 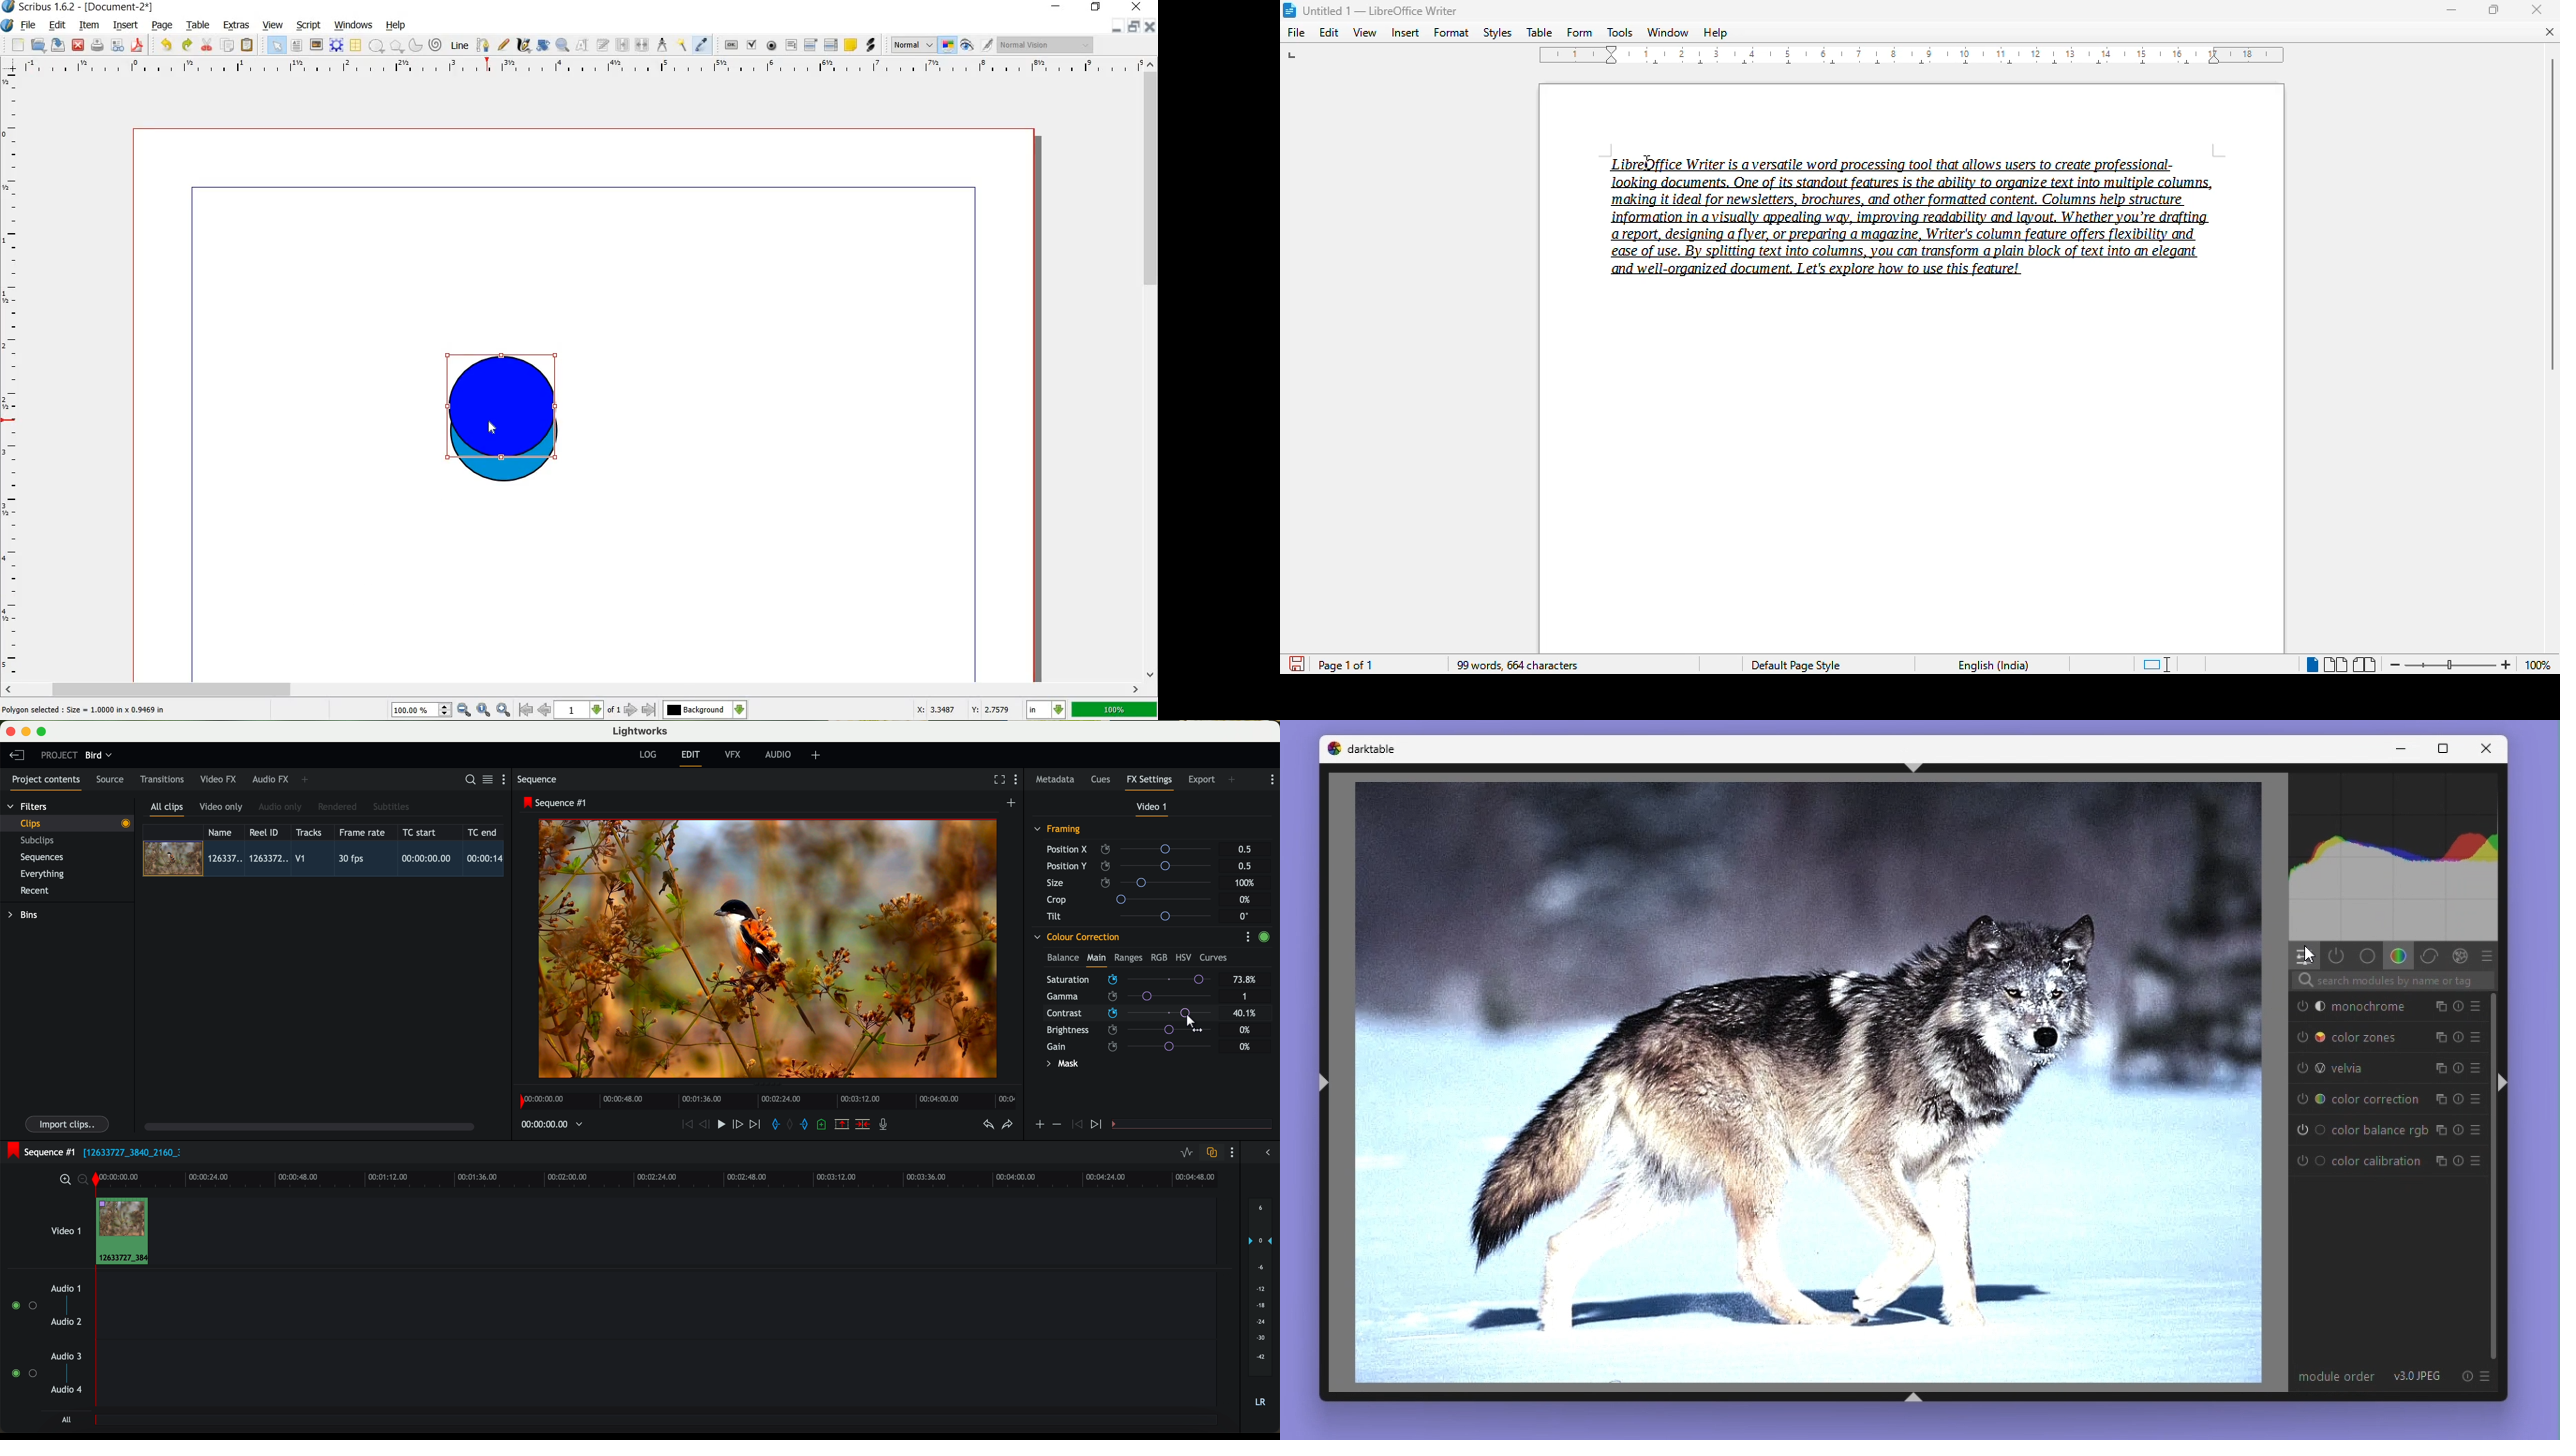 I want to click on reset, so click(x=2459, y=1100).